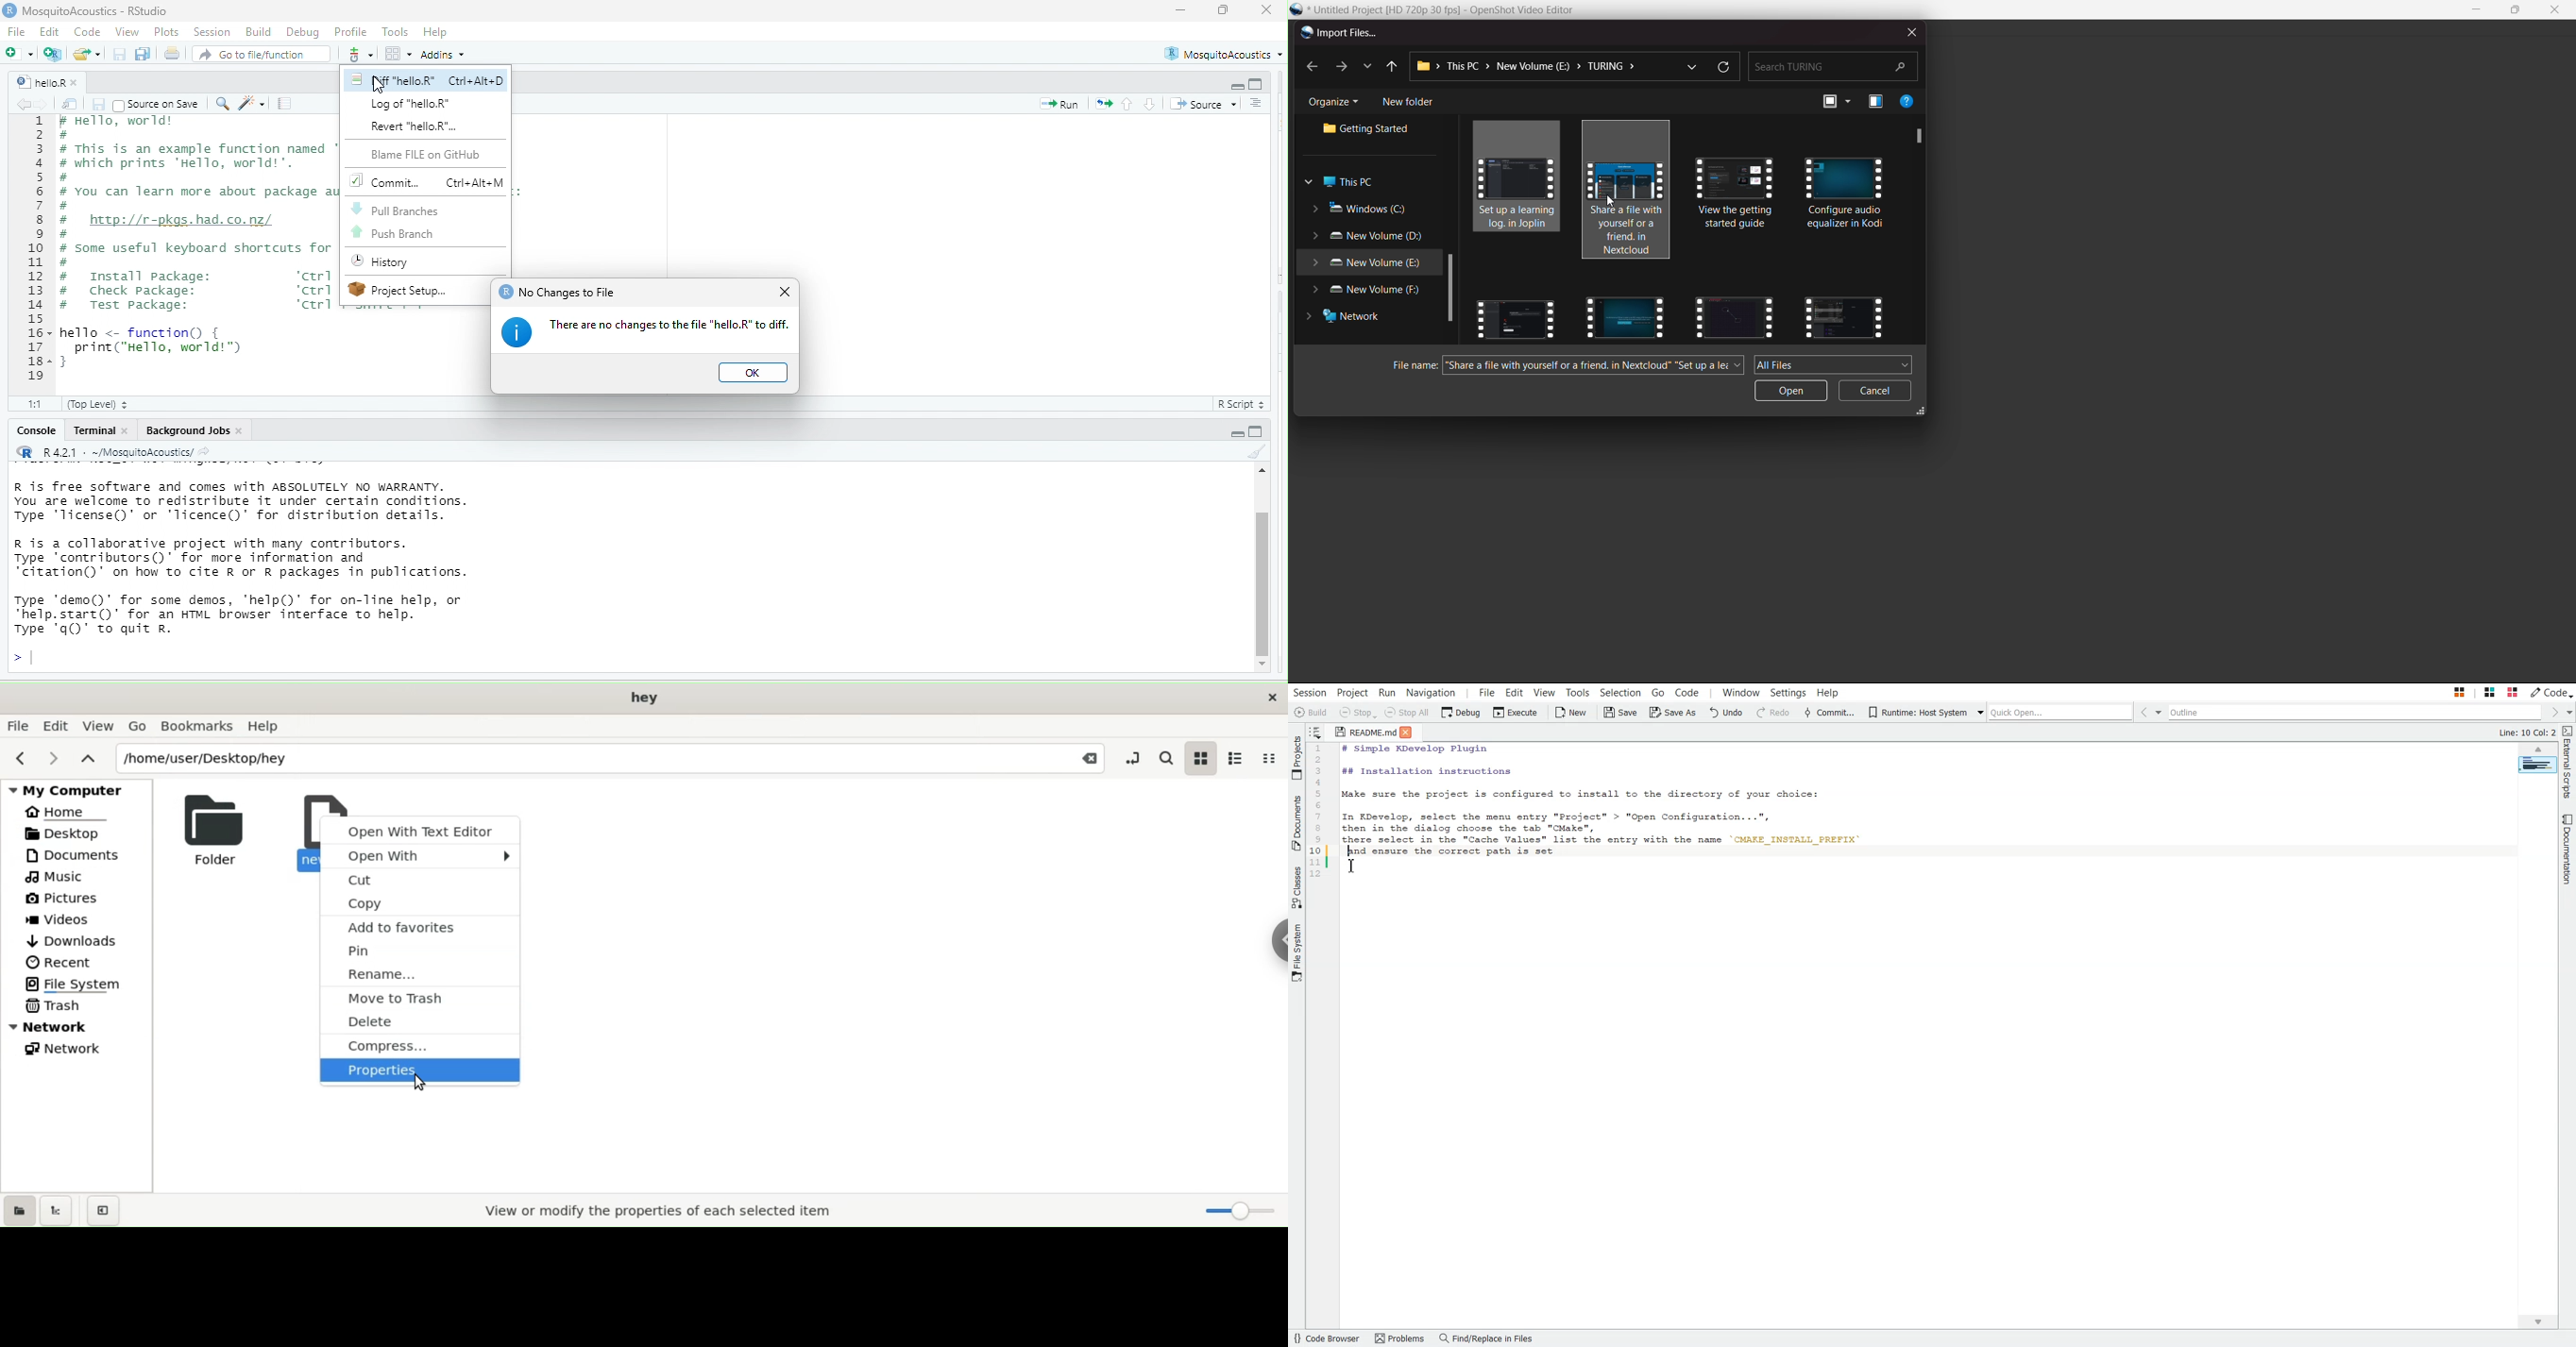 The width and height of the screenshot is (2576, 1372). What do you see at coordinates (79, 83) in the screenshot?
I see `close` at bounding box center [79, 83].